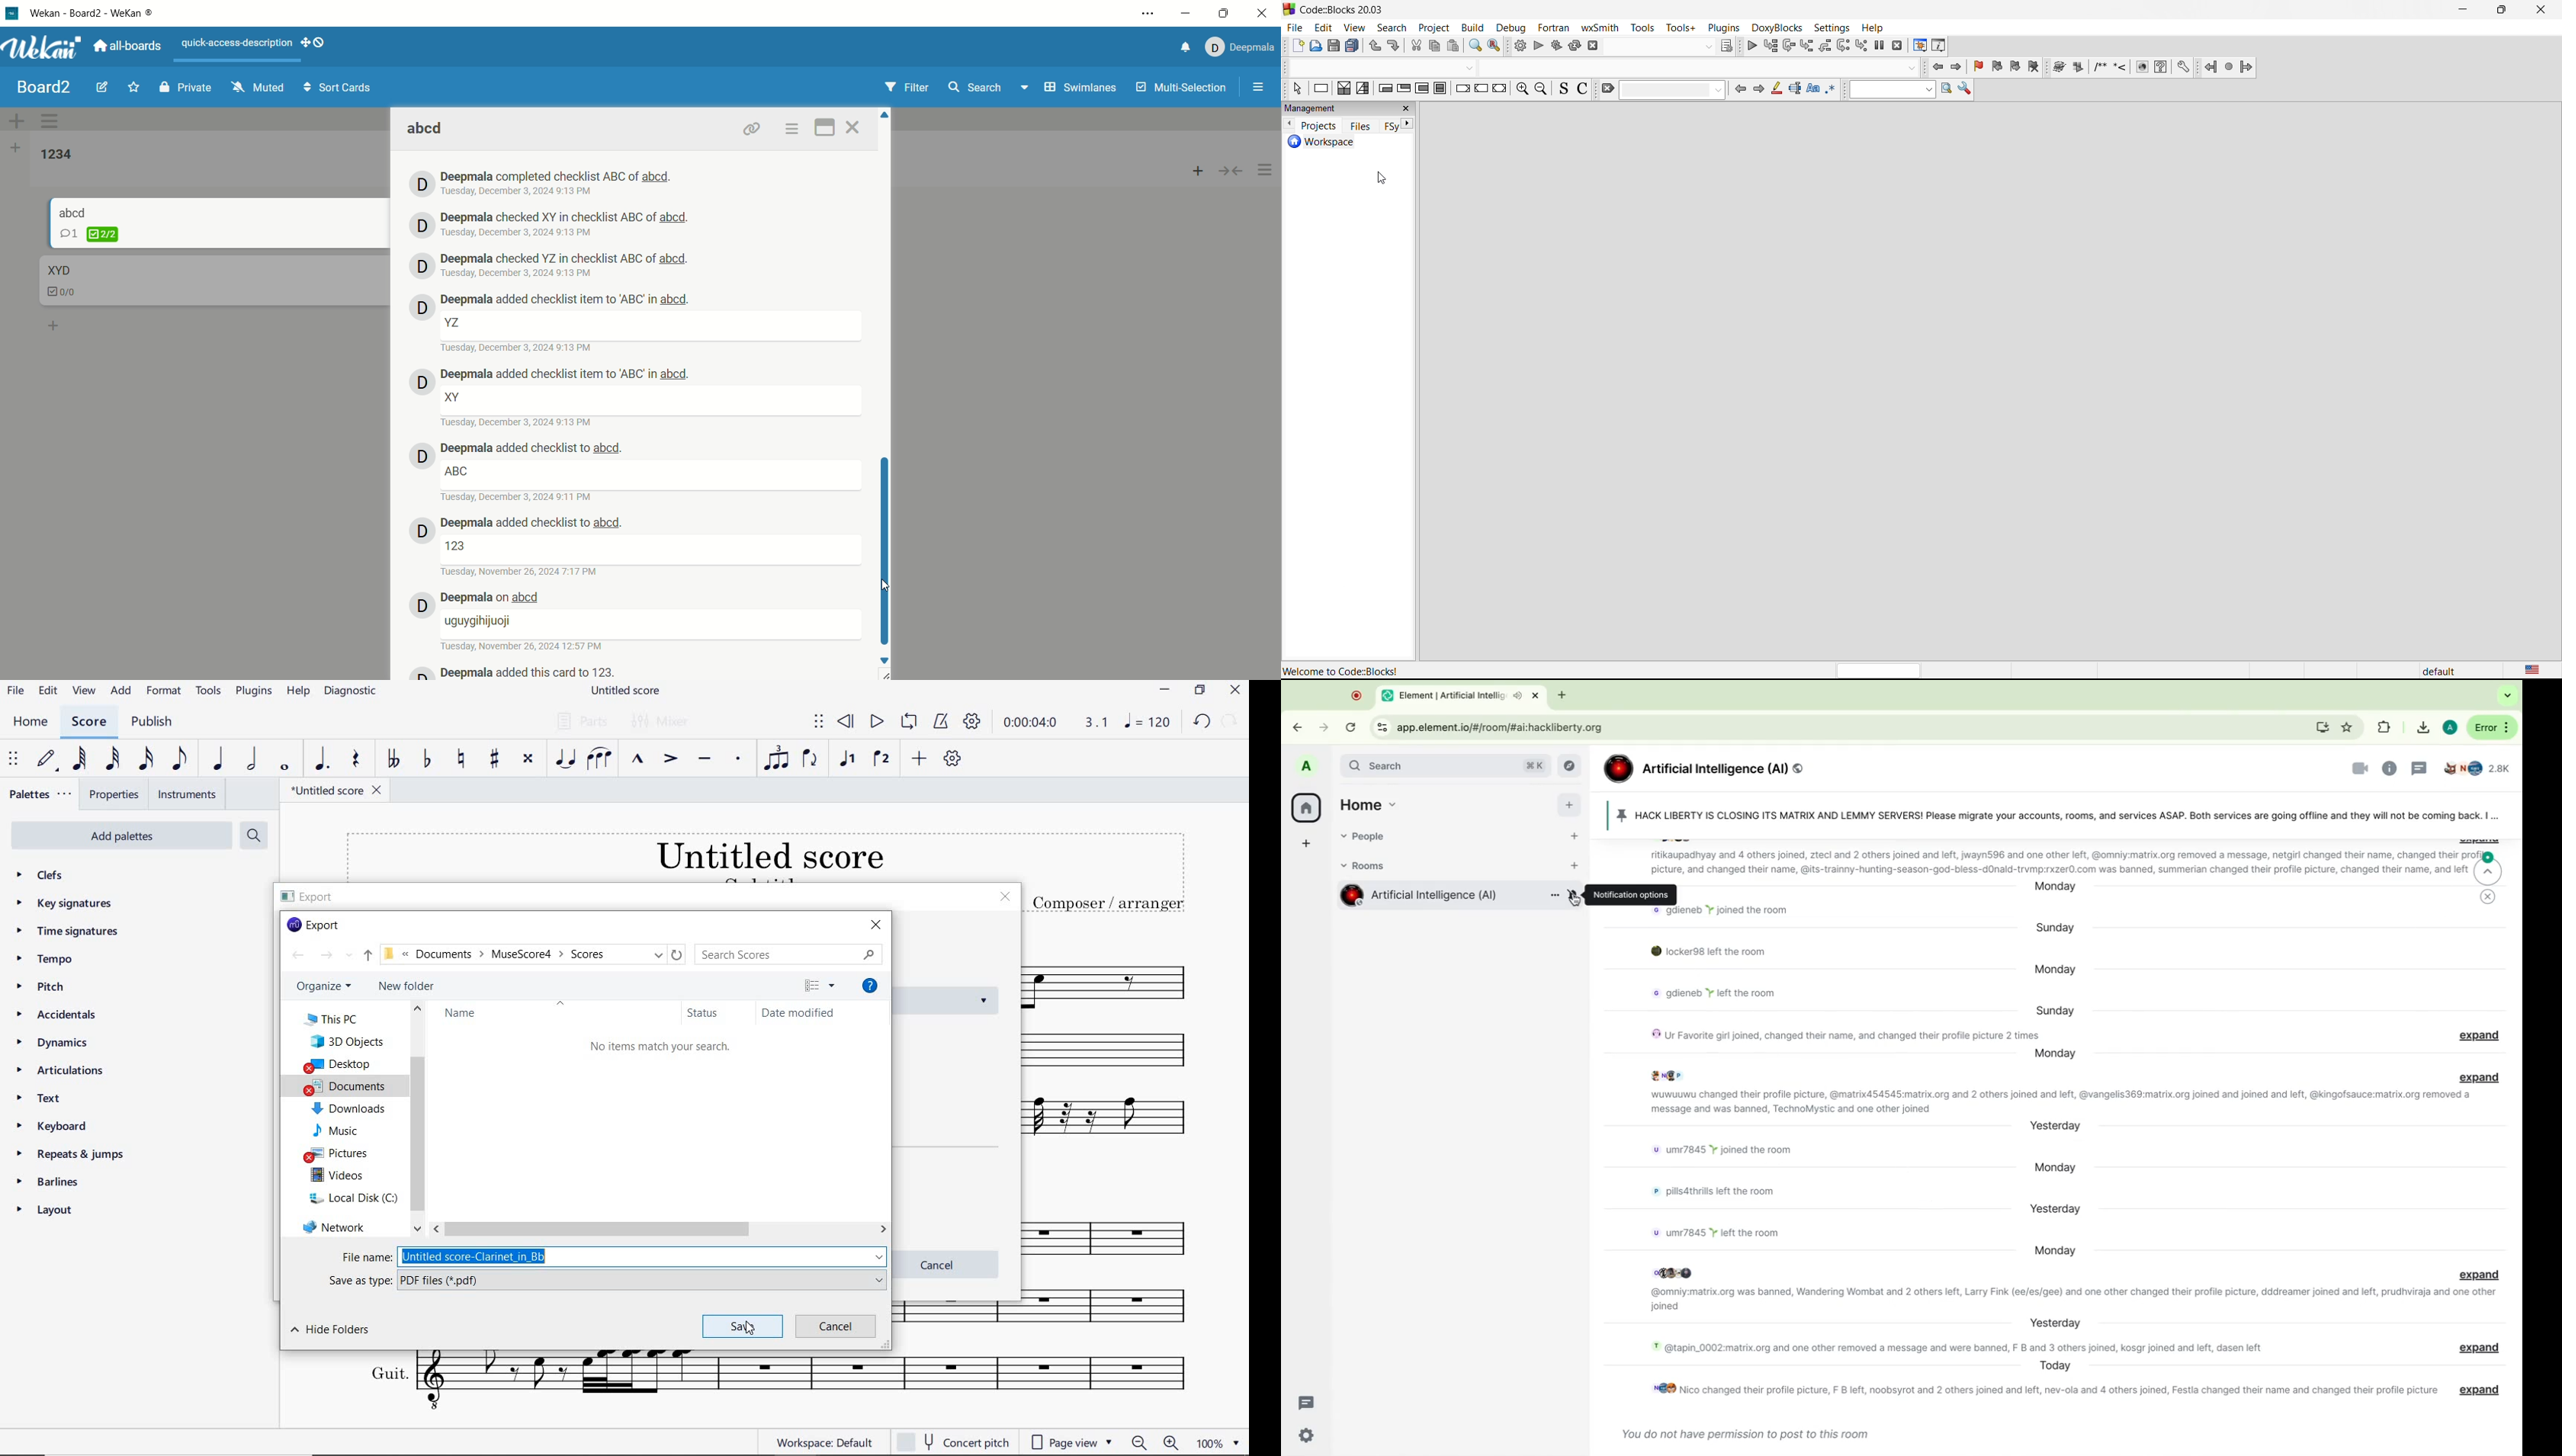 Image resolution: width=2576 pixels, height=1456 pixels. Describe the element at coordinates (2498, 818) in the screenshot. I see `more` at that location.